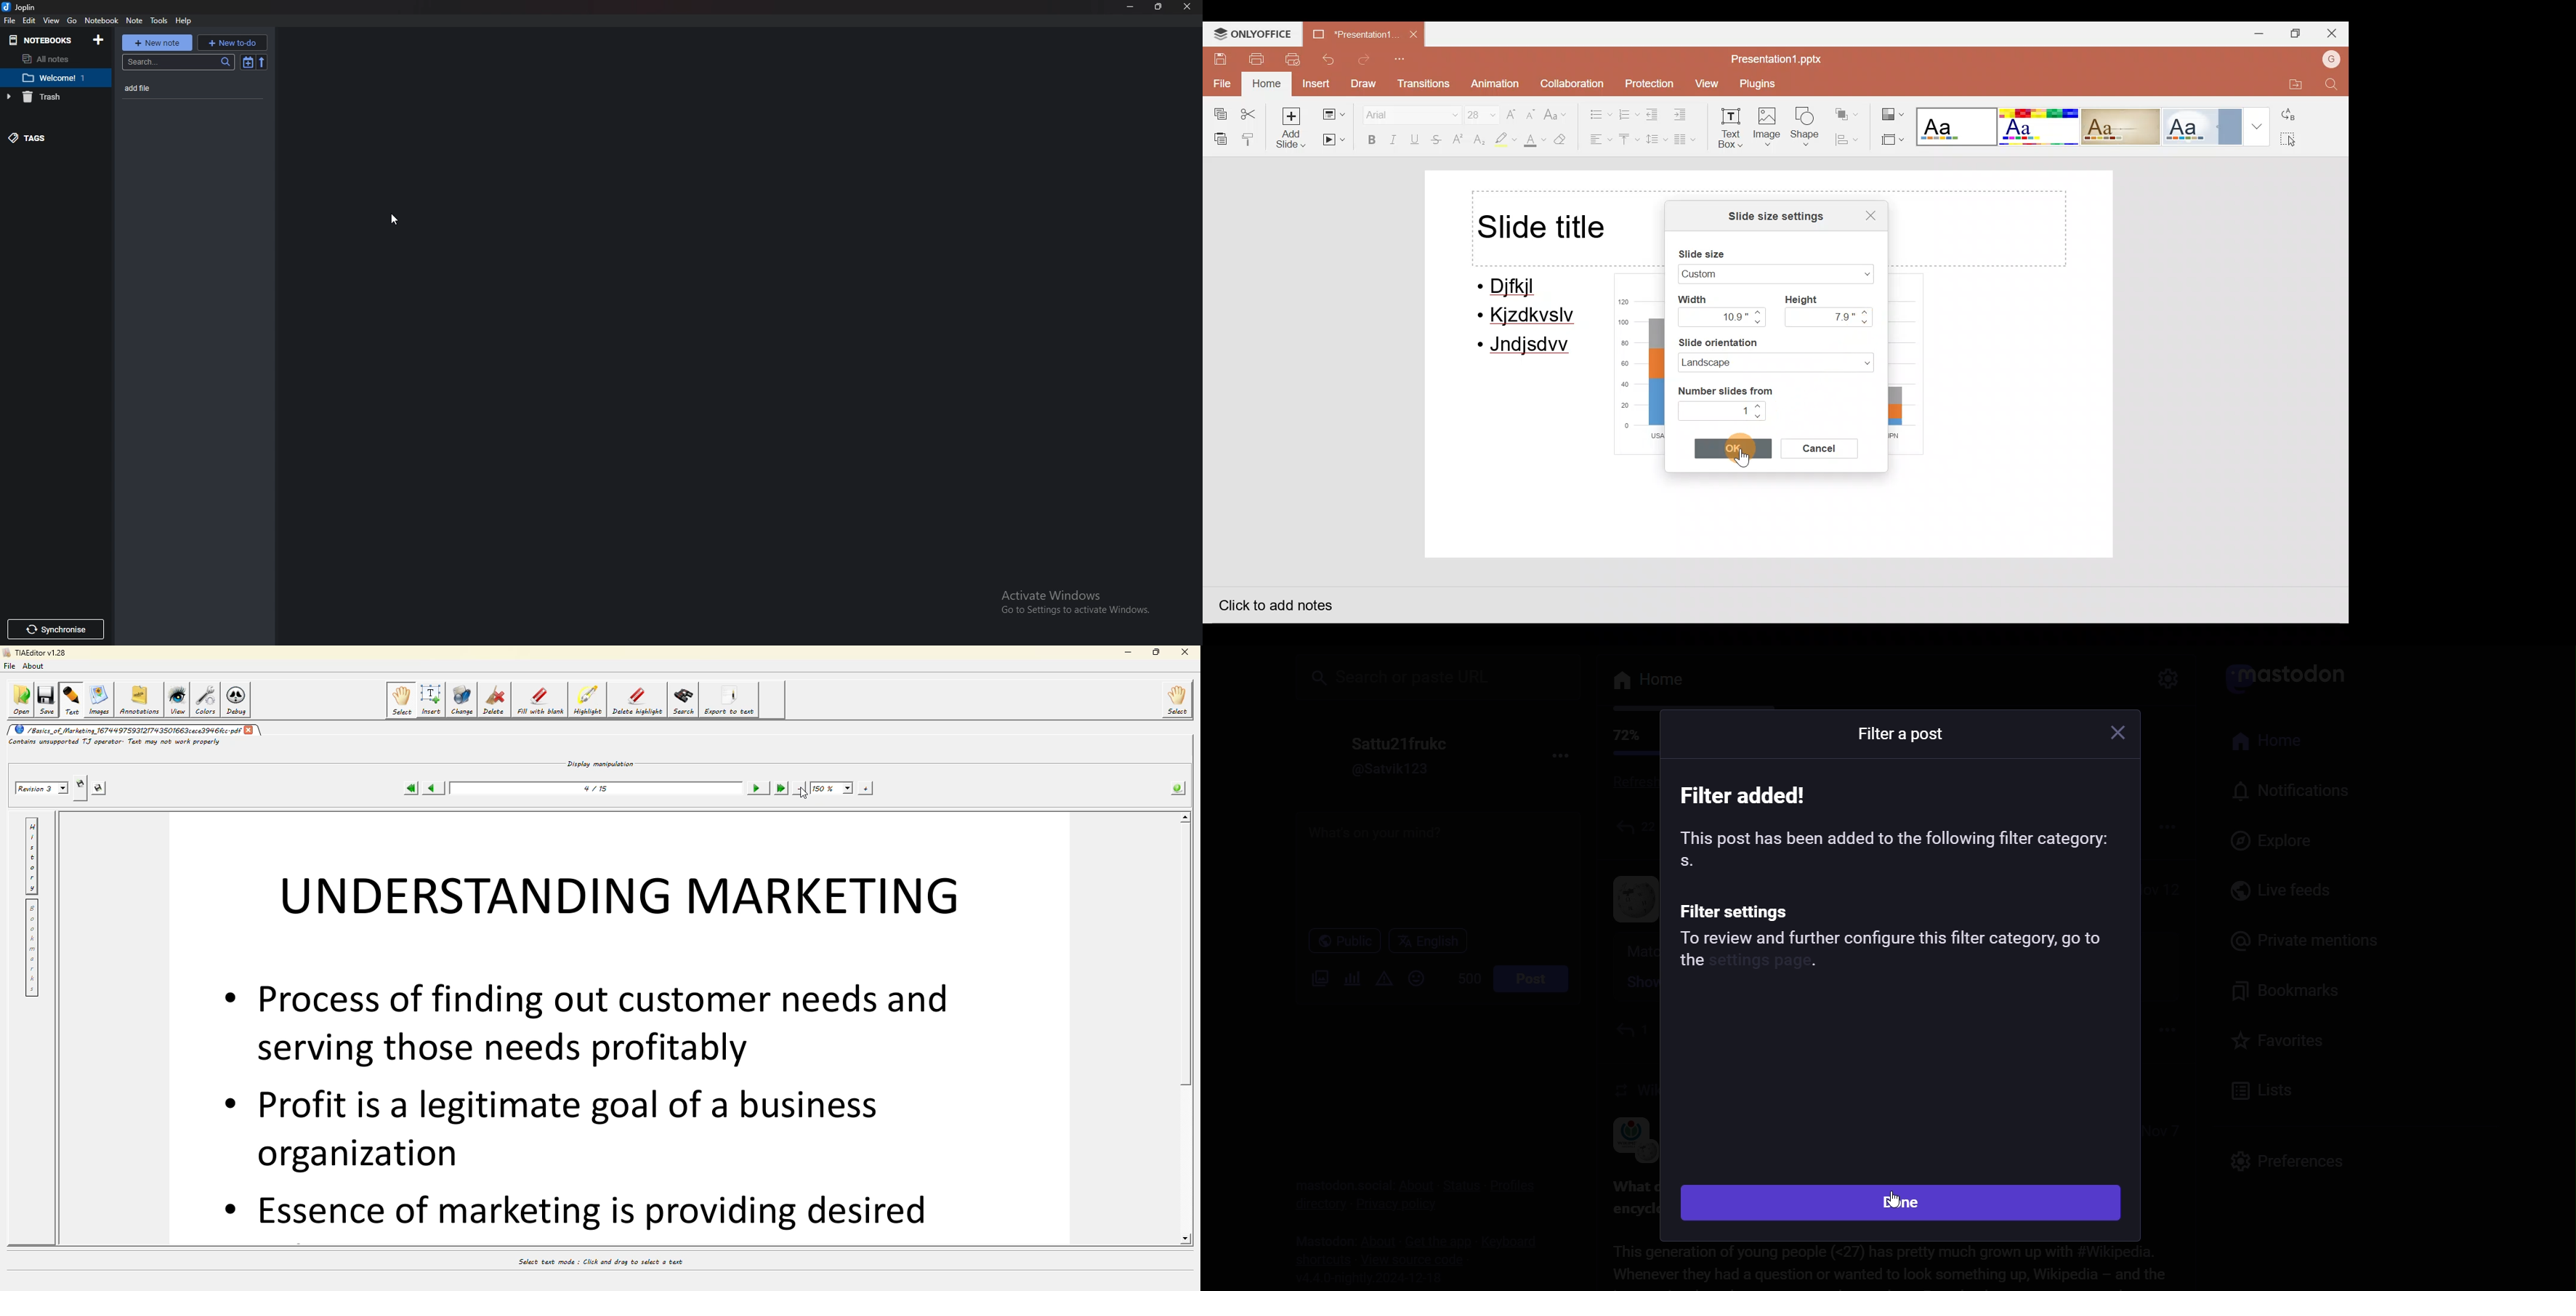 The image size is (2576, 1316). What do you see at coordinates (1902, 734) in the screenshot?
I see `Filter a post` at bounding box center [1902, 734].